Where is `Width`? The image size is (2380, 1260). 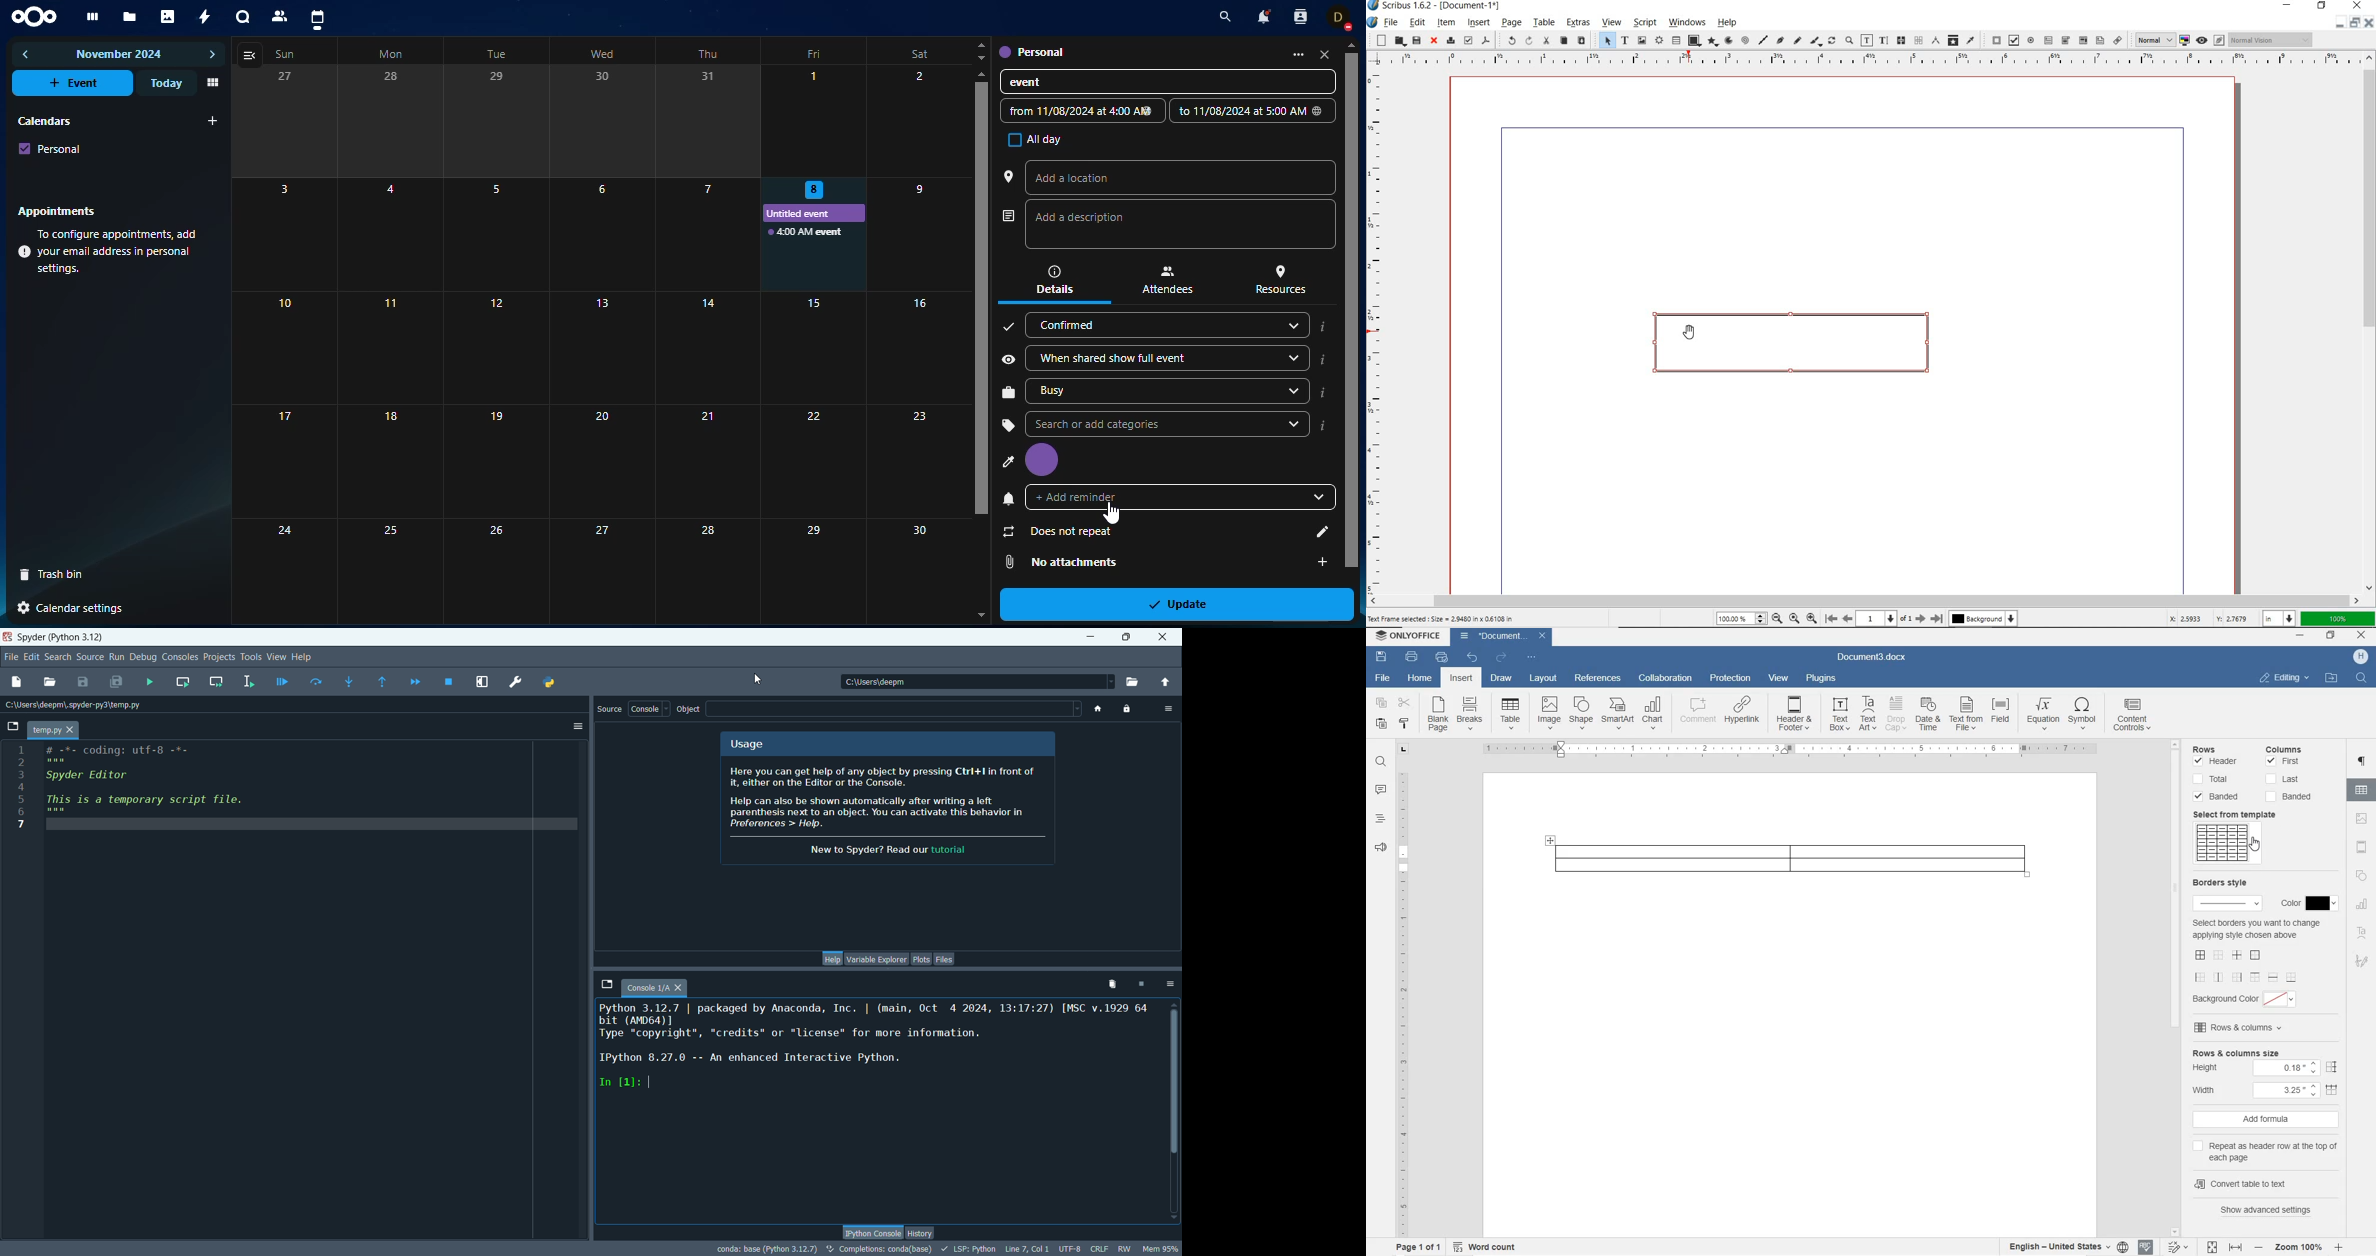
Width is located at coordinates (2269, 1089).